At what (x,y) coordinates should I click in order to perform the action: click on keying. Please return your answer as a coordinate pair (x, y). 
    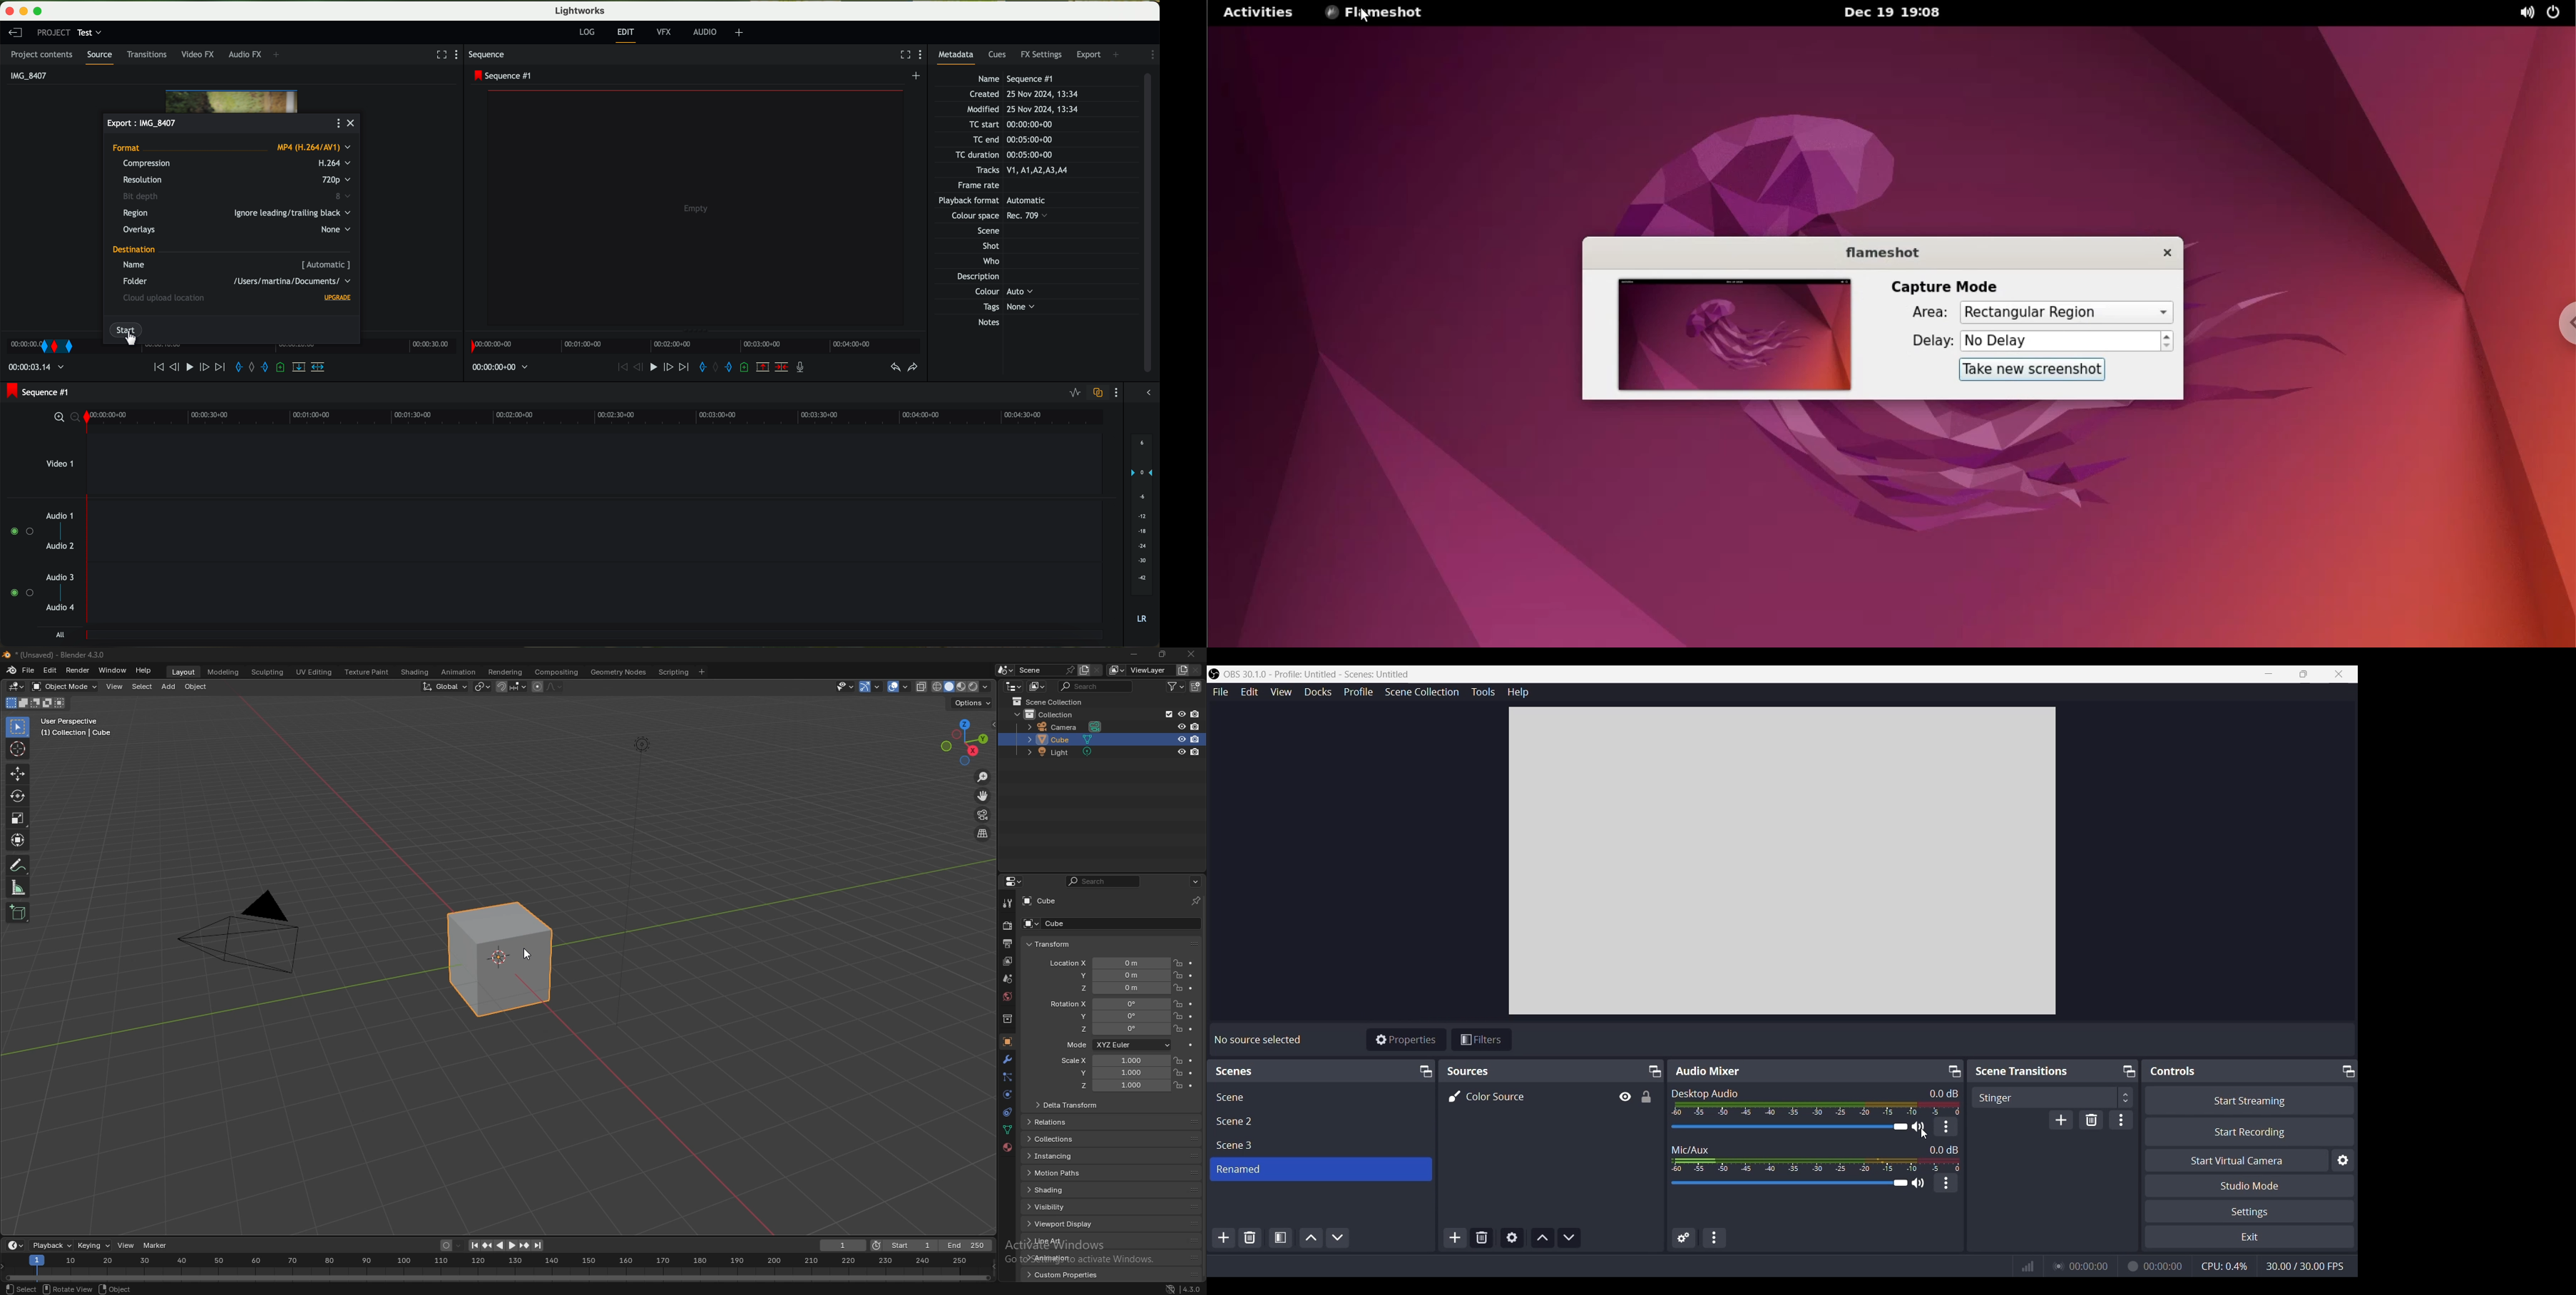
    Looking at the image, I should click on (94, 1245).